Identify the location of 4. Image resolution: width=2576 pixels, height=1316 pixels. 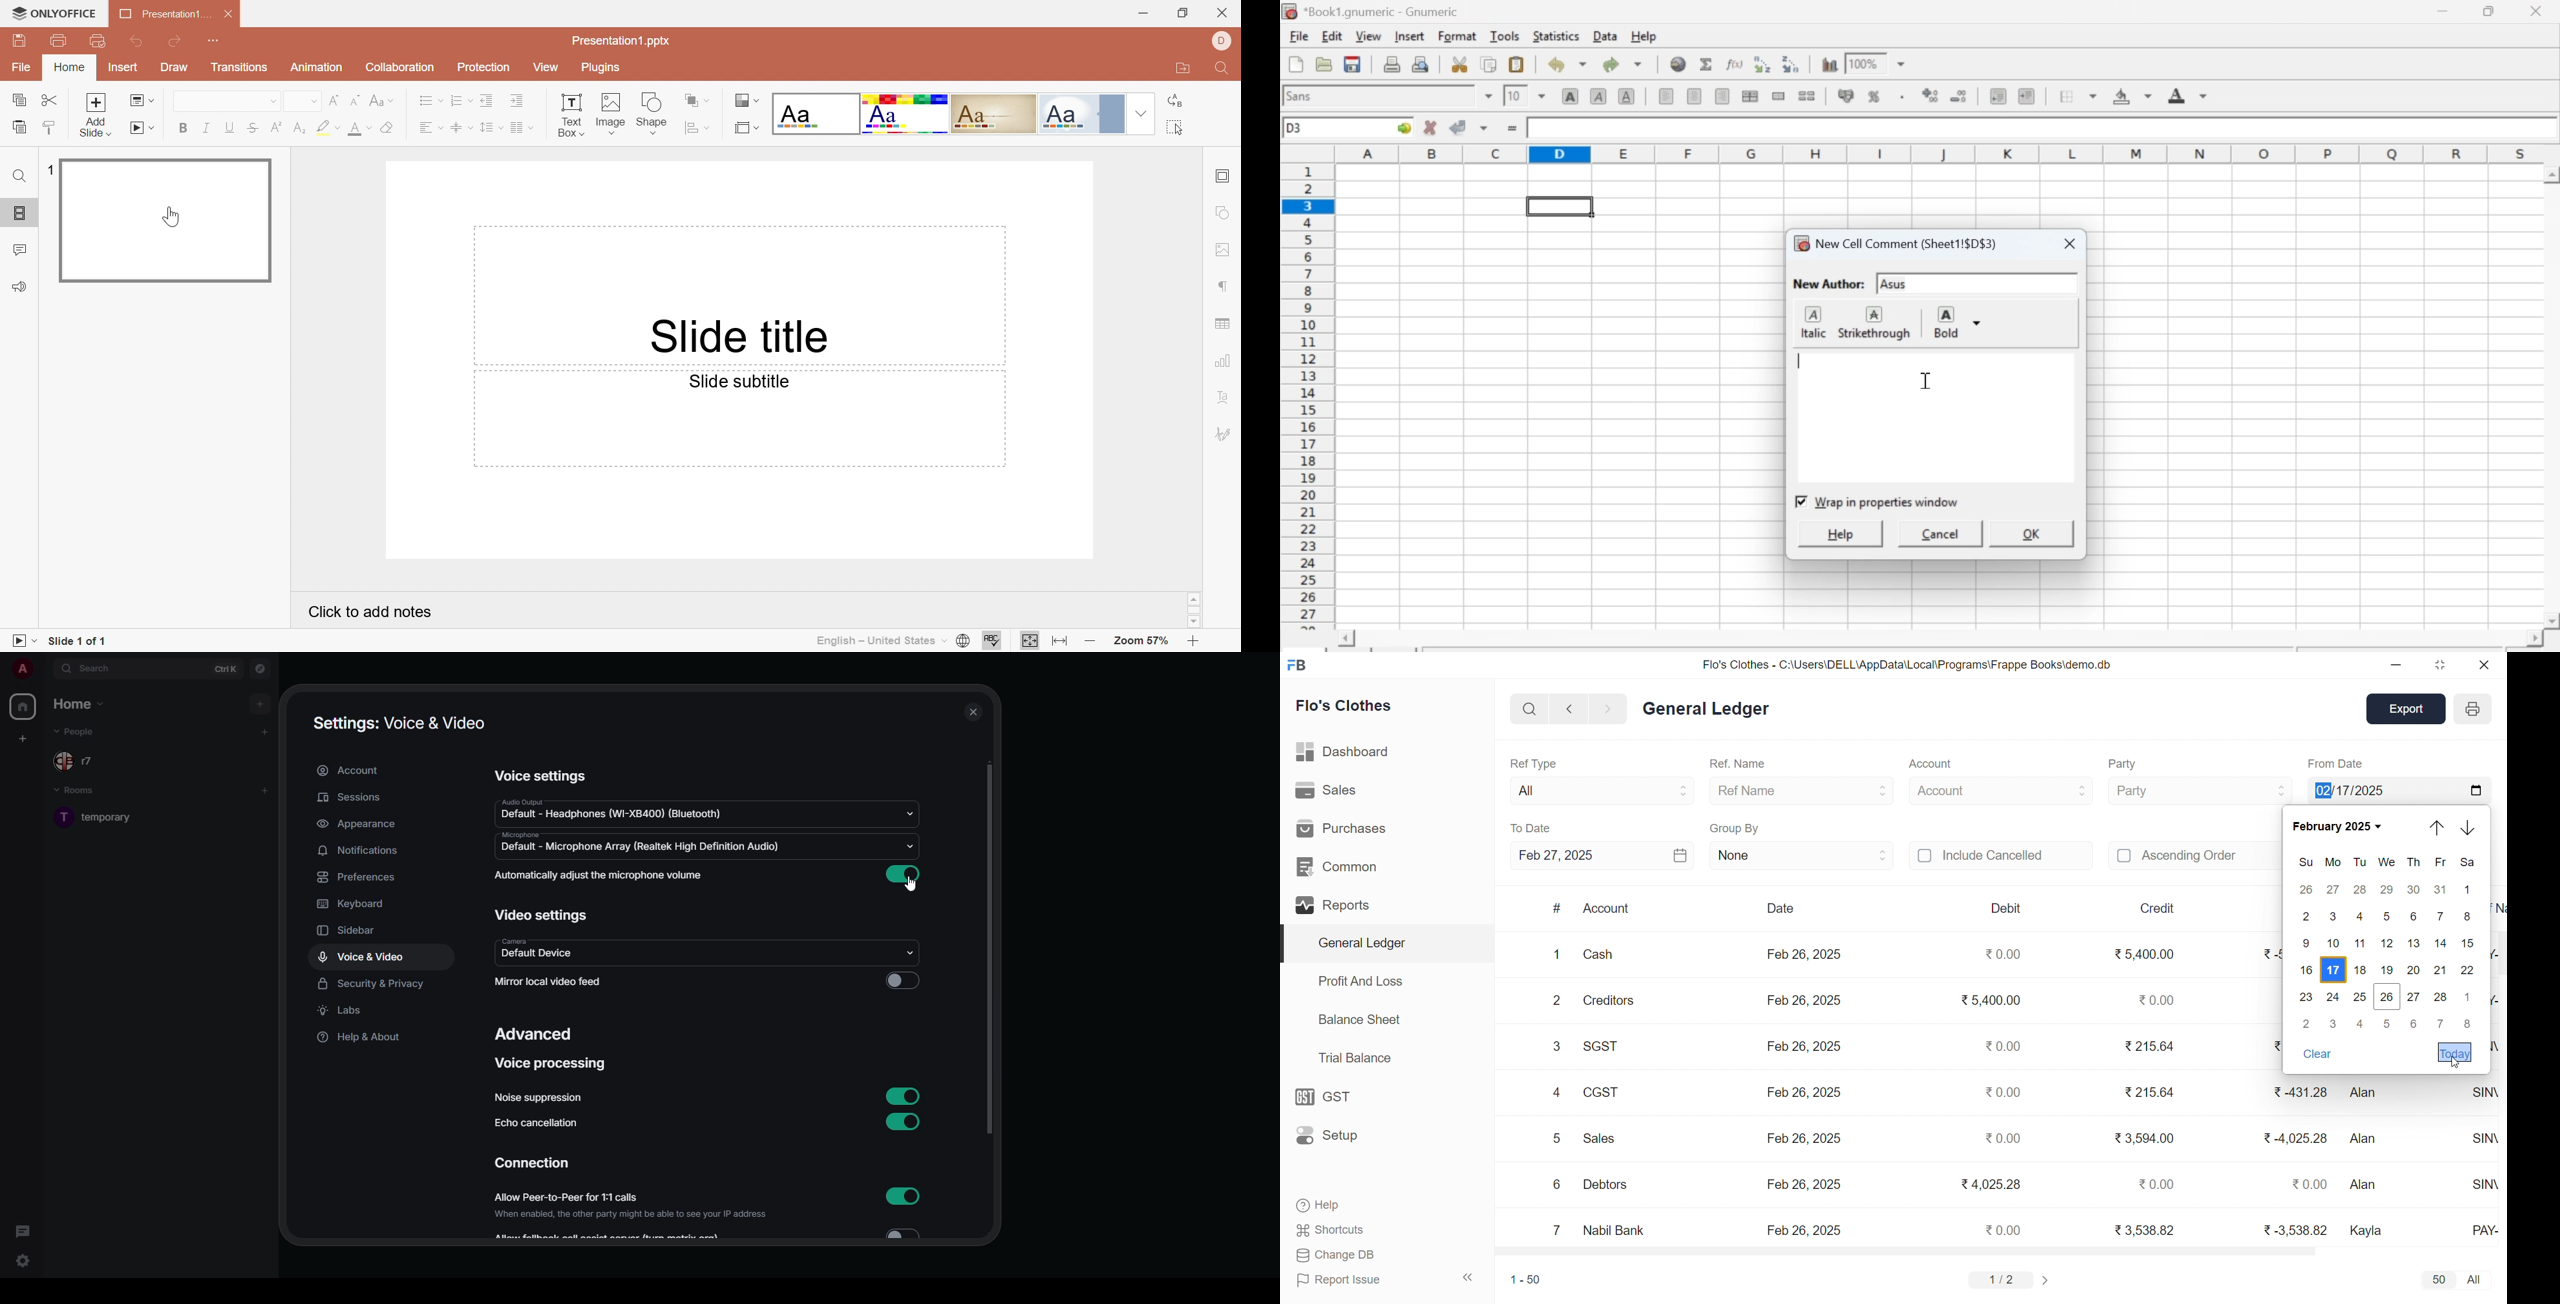
(2359, 916).